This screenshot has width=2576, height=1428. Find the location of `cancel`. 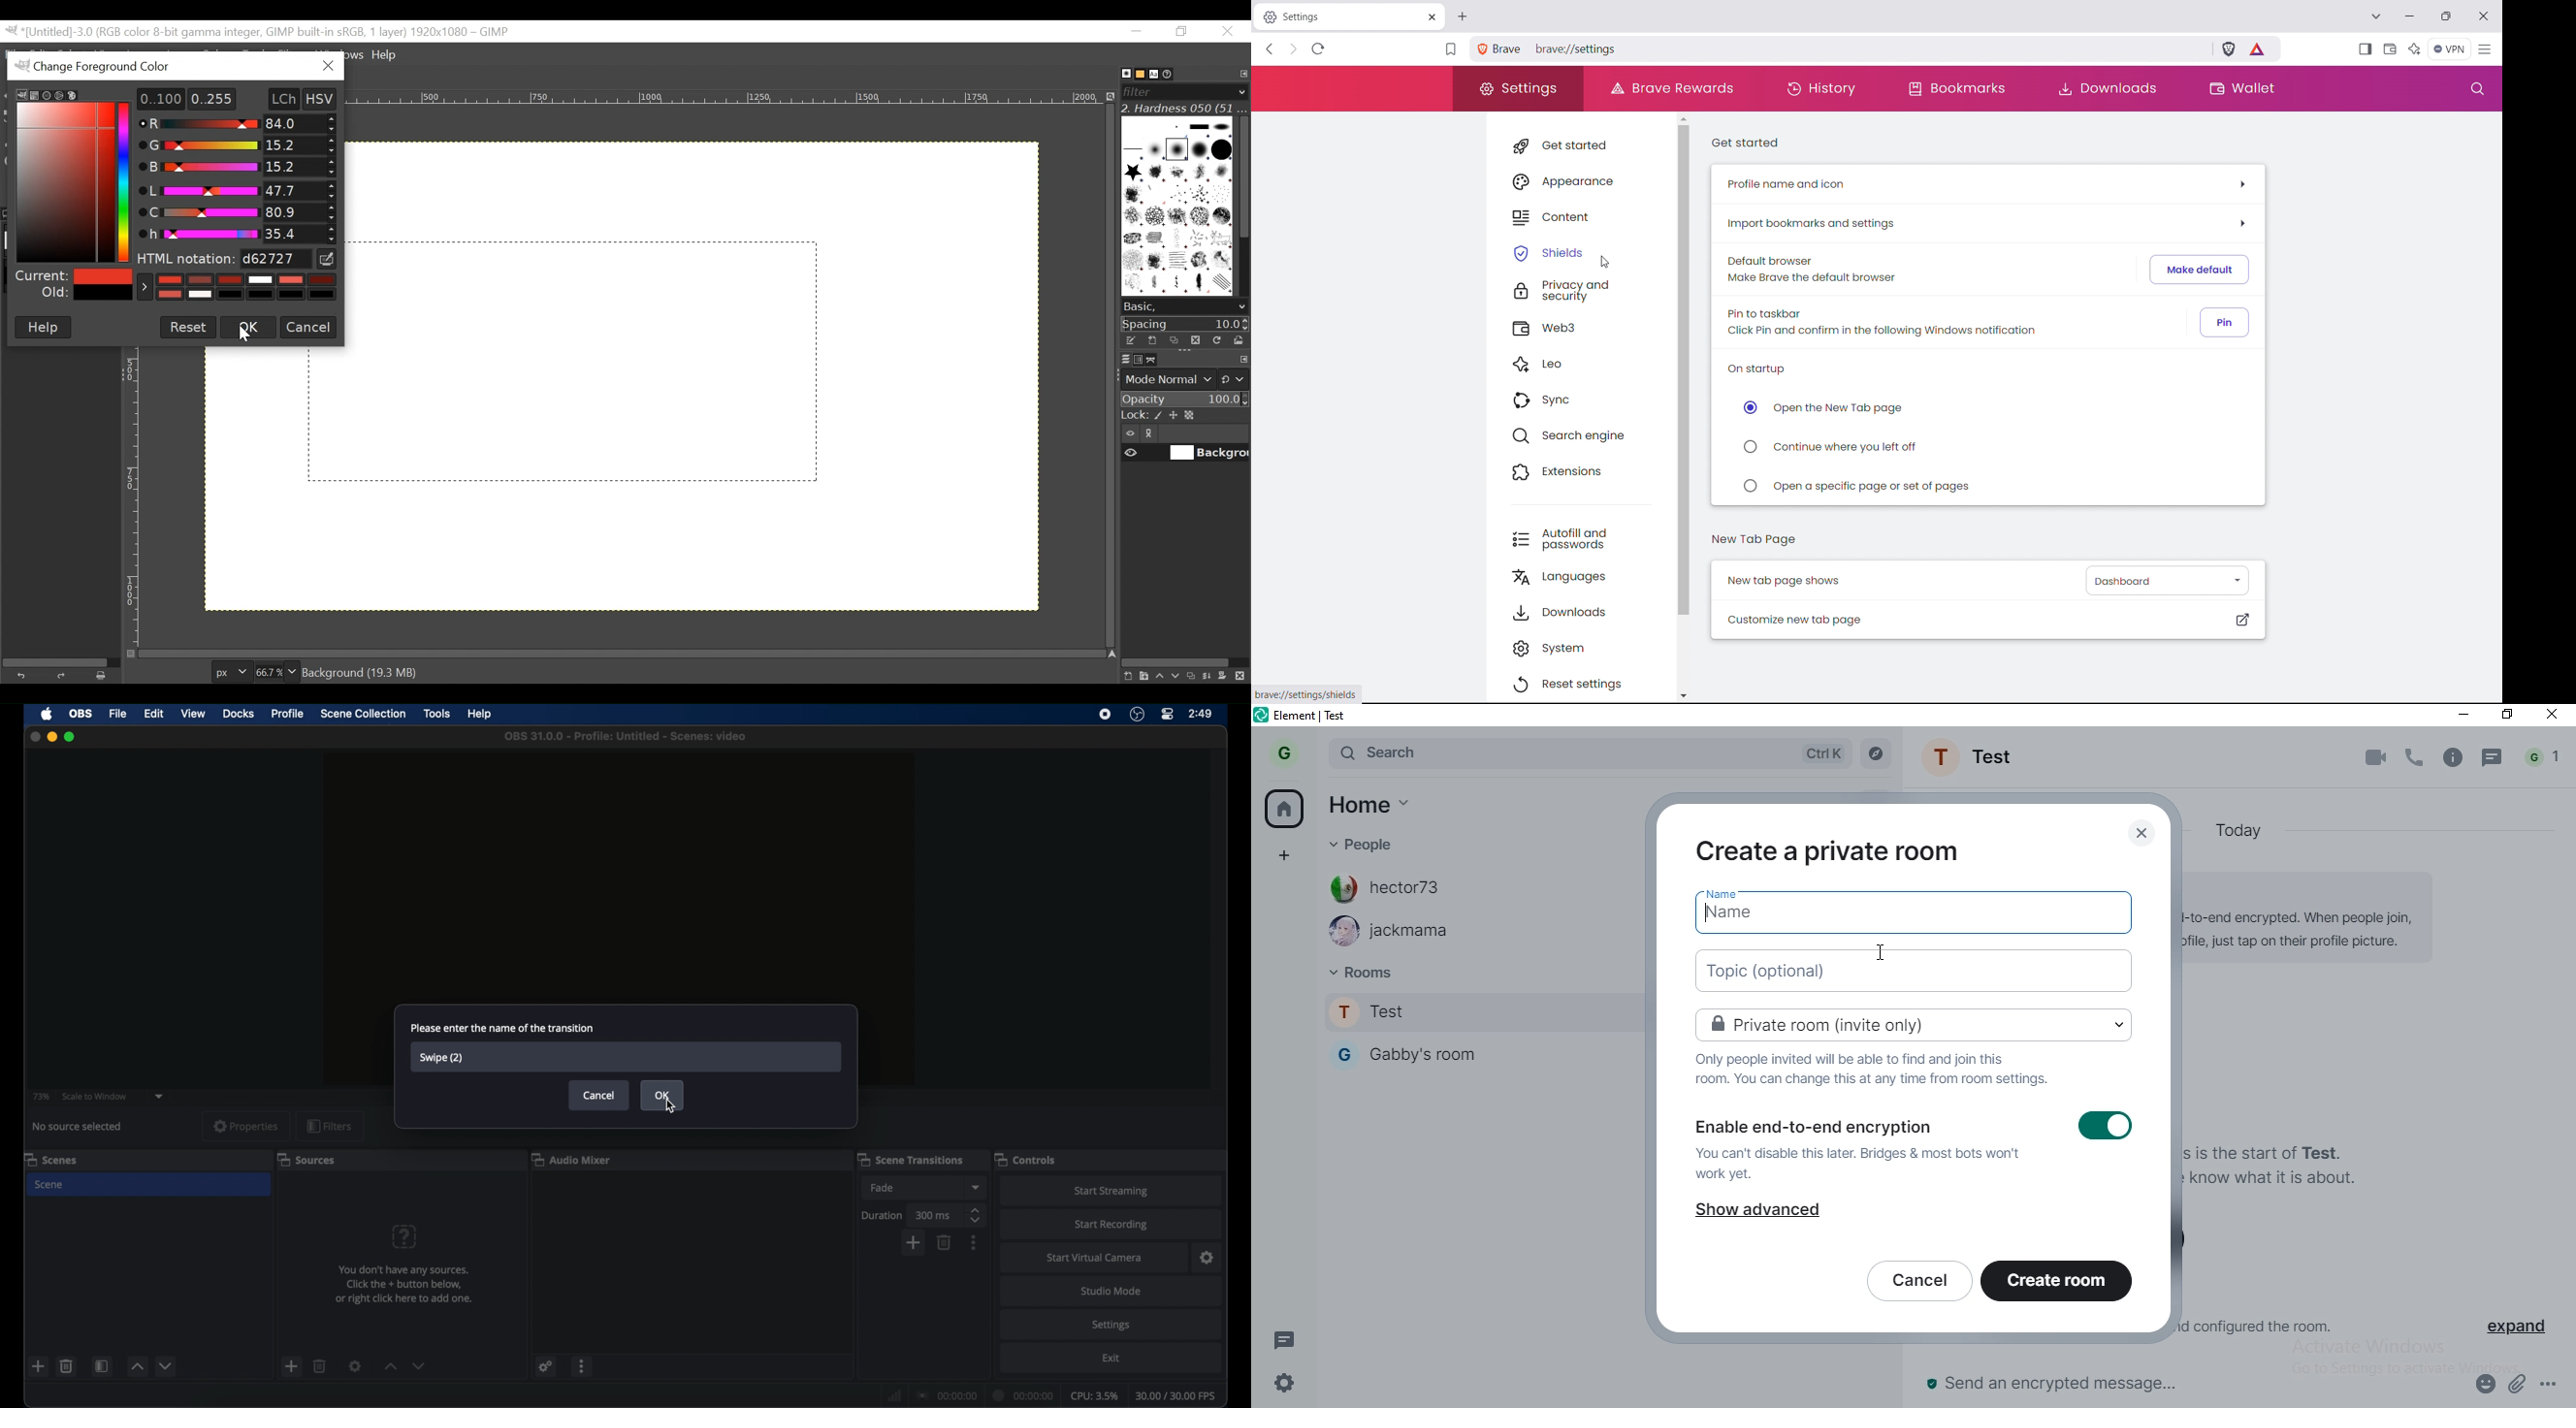

cancel is located at coordinates (600, 1095).